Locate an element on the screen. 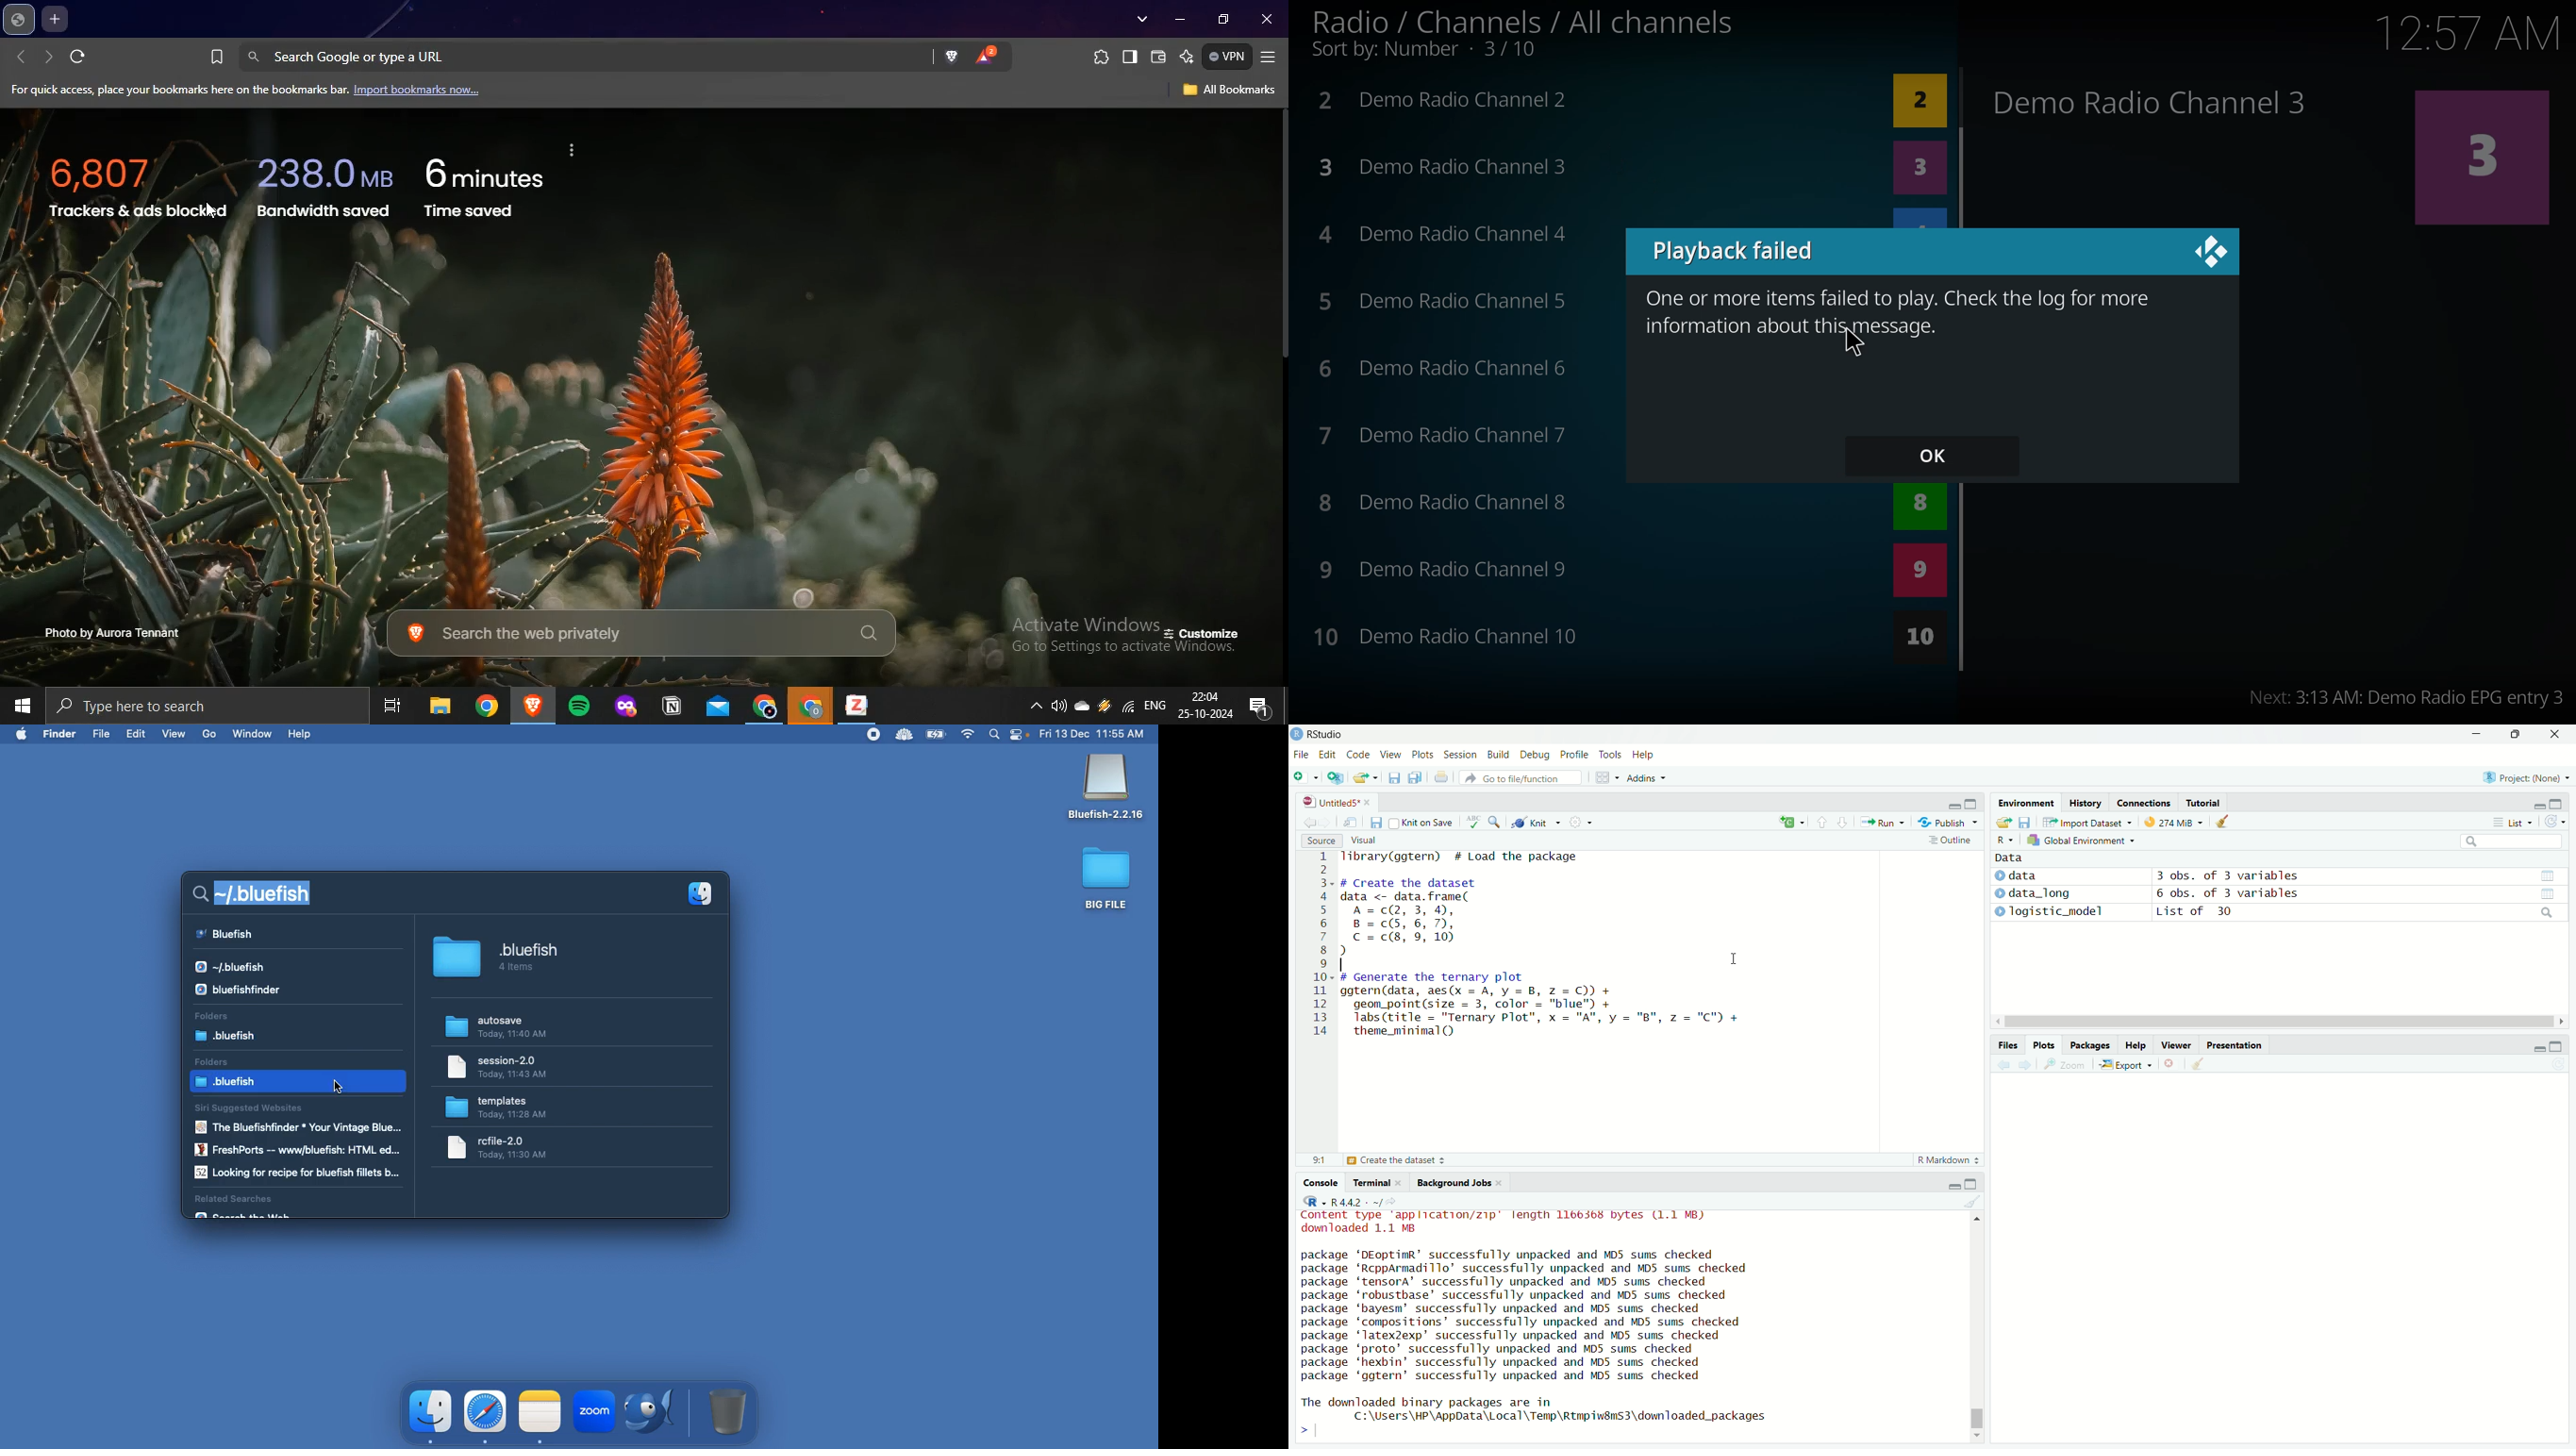  Files is located at coordinates (2001, 1043).